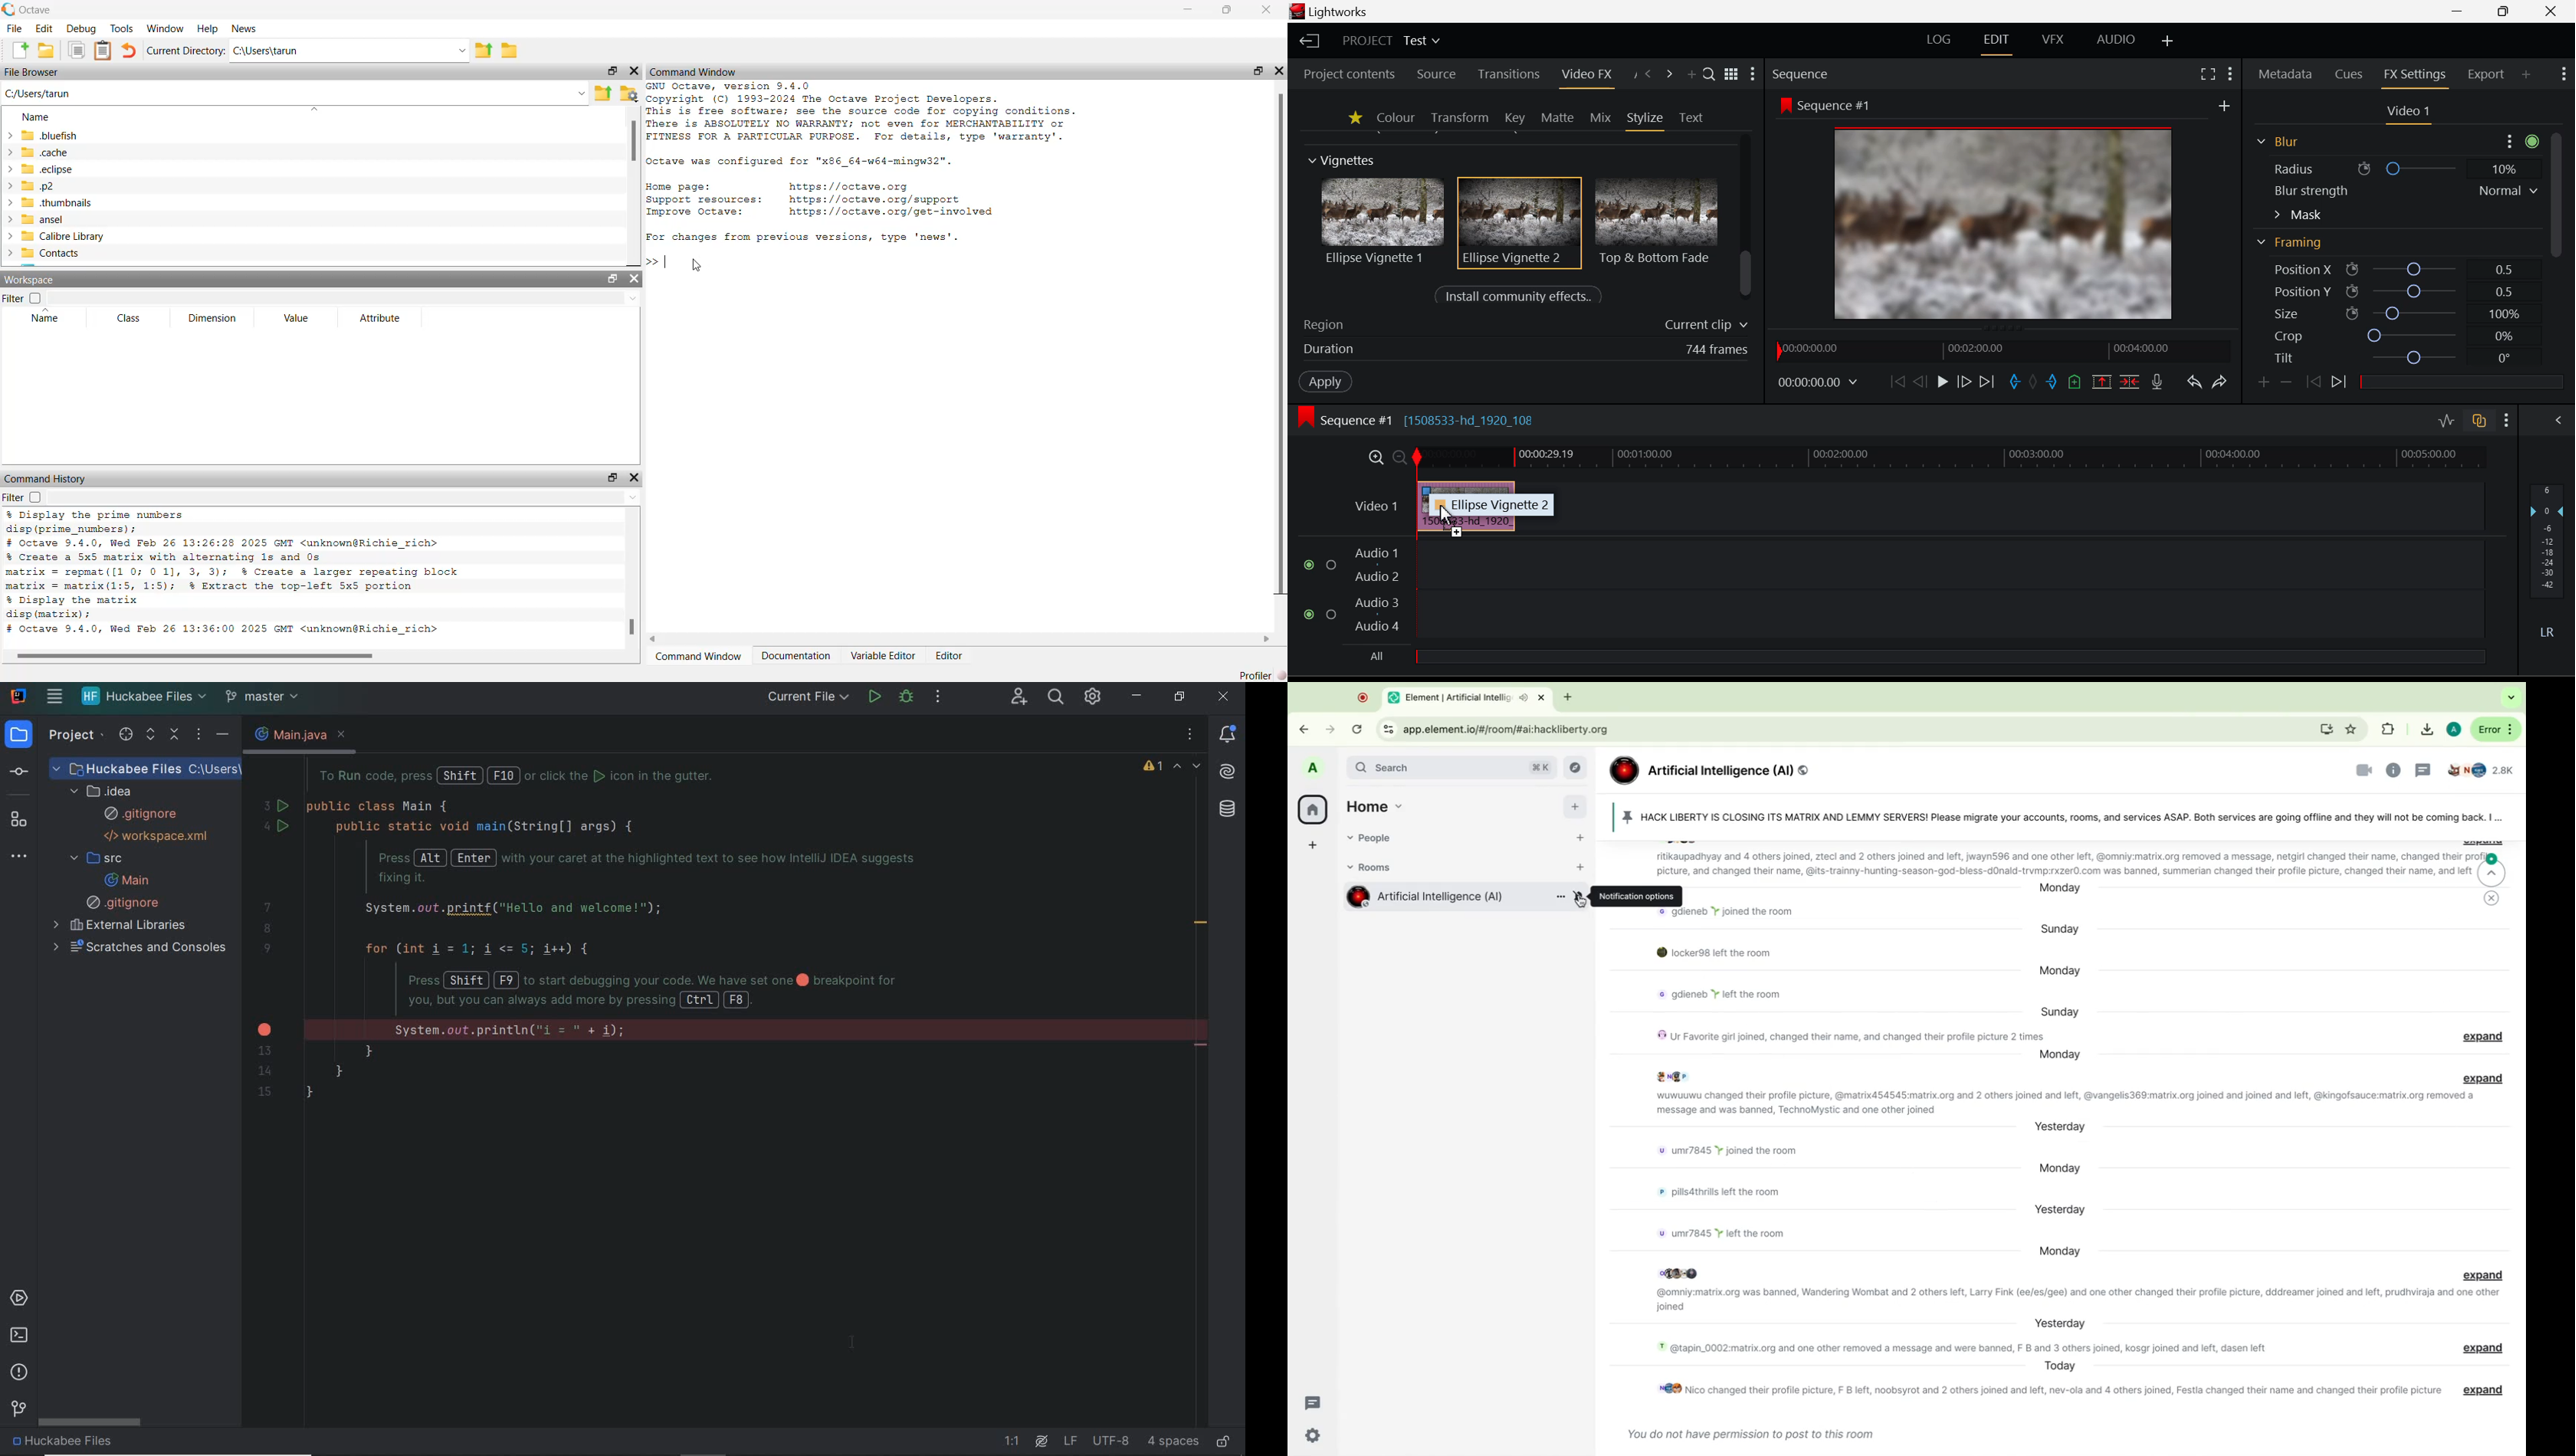 This screenshot has height=1456, width=2576. I want to click on day, so click(2058, 1010).